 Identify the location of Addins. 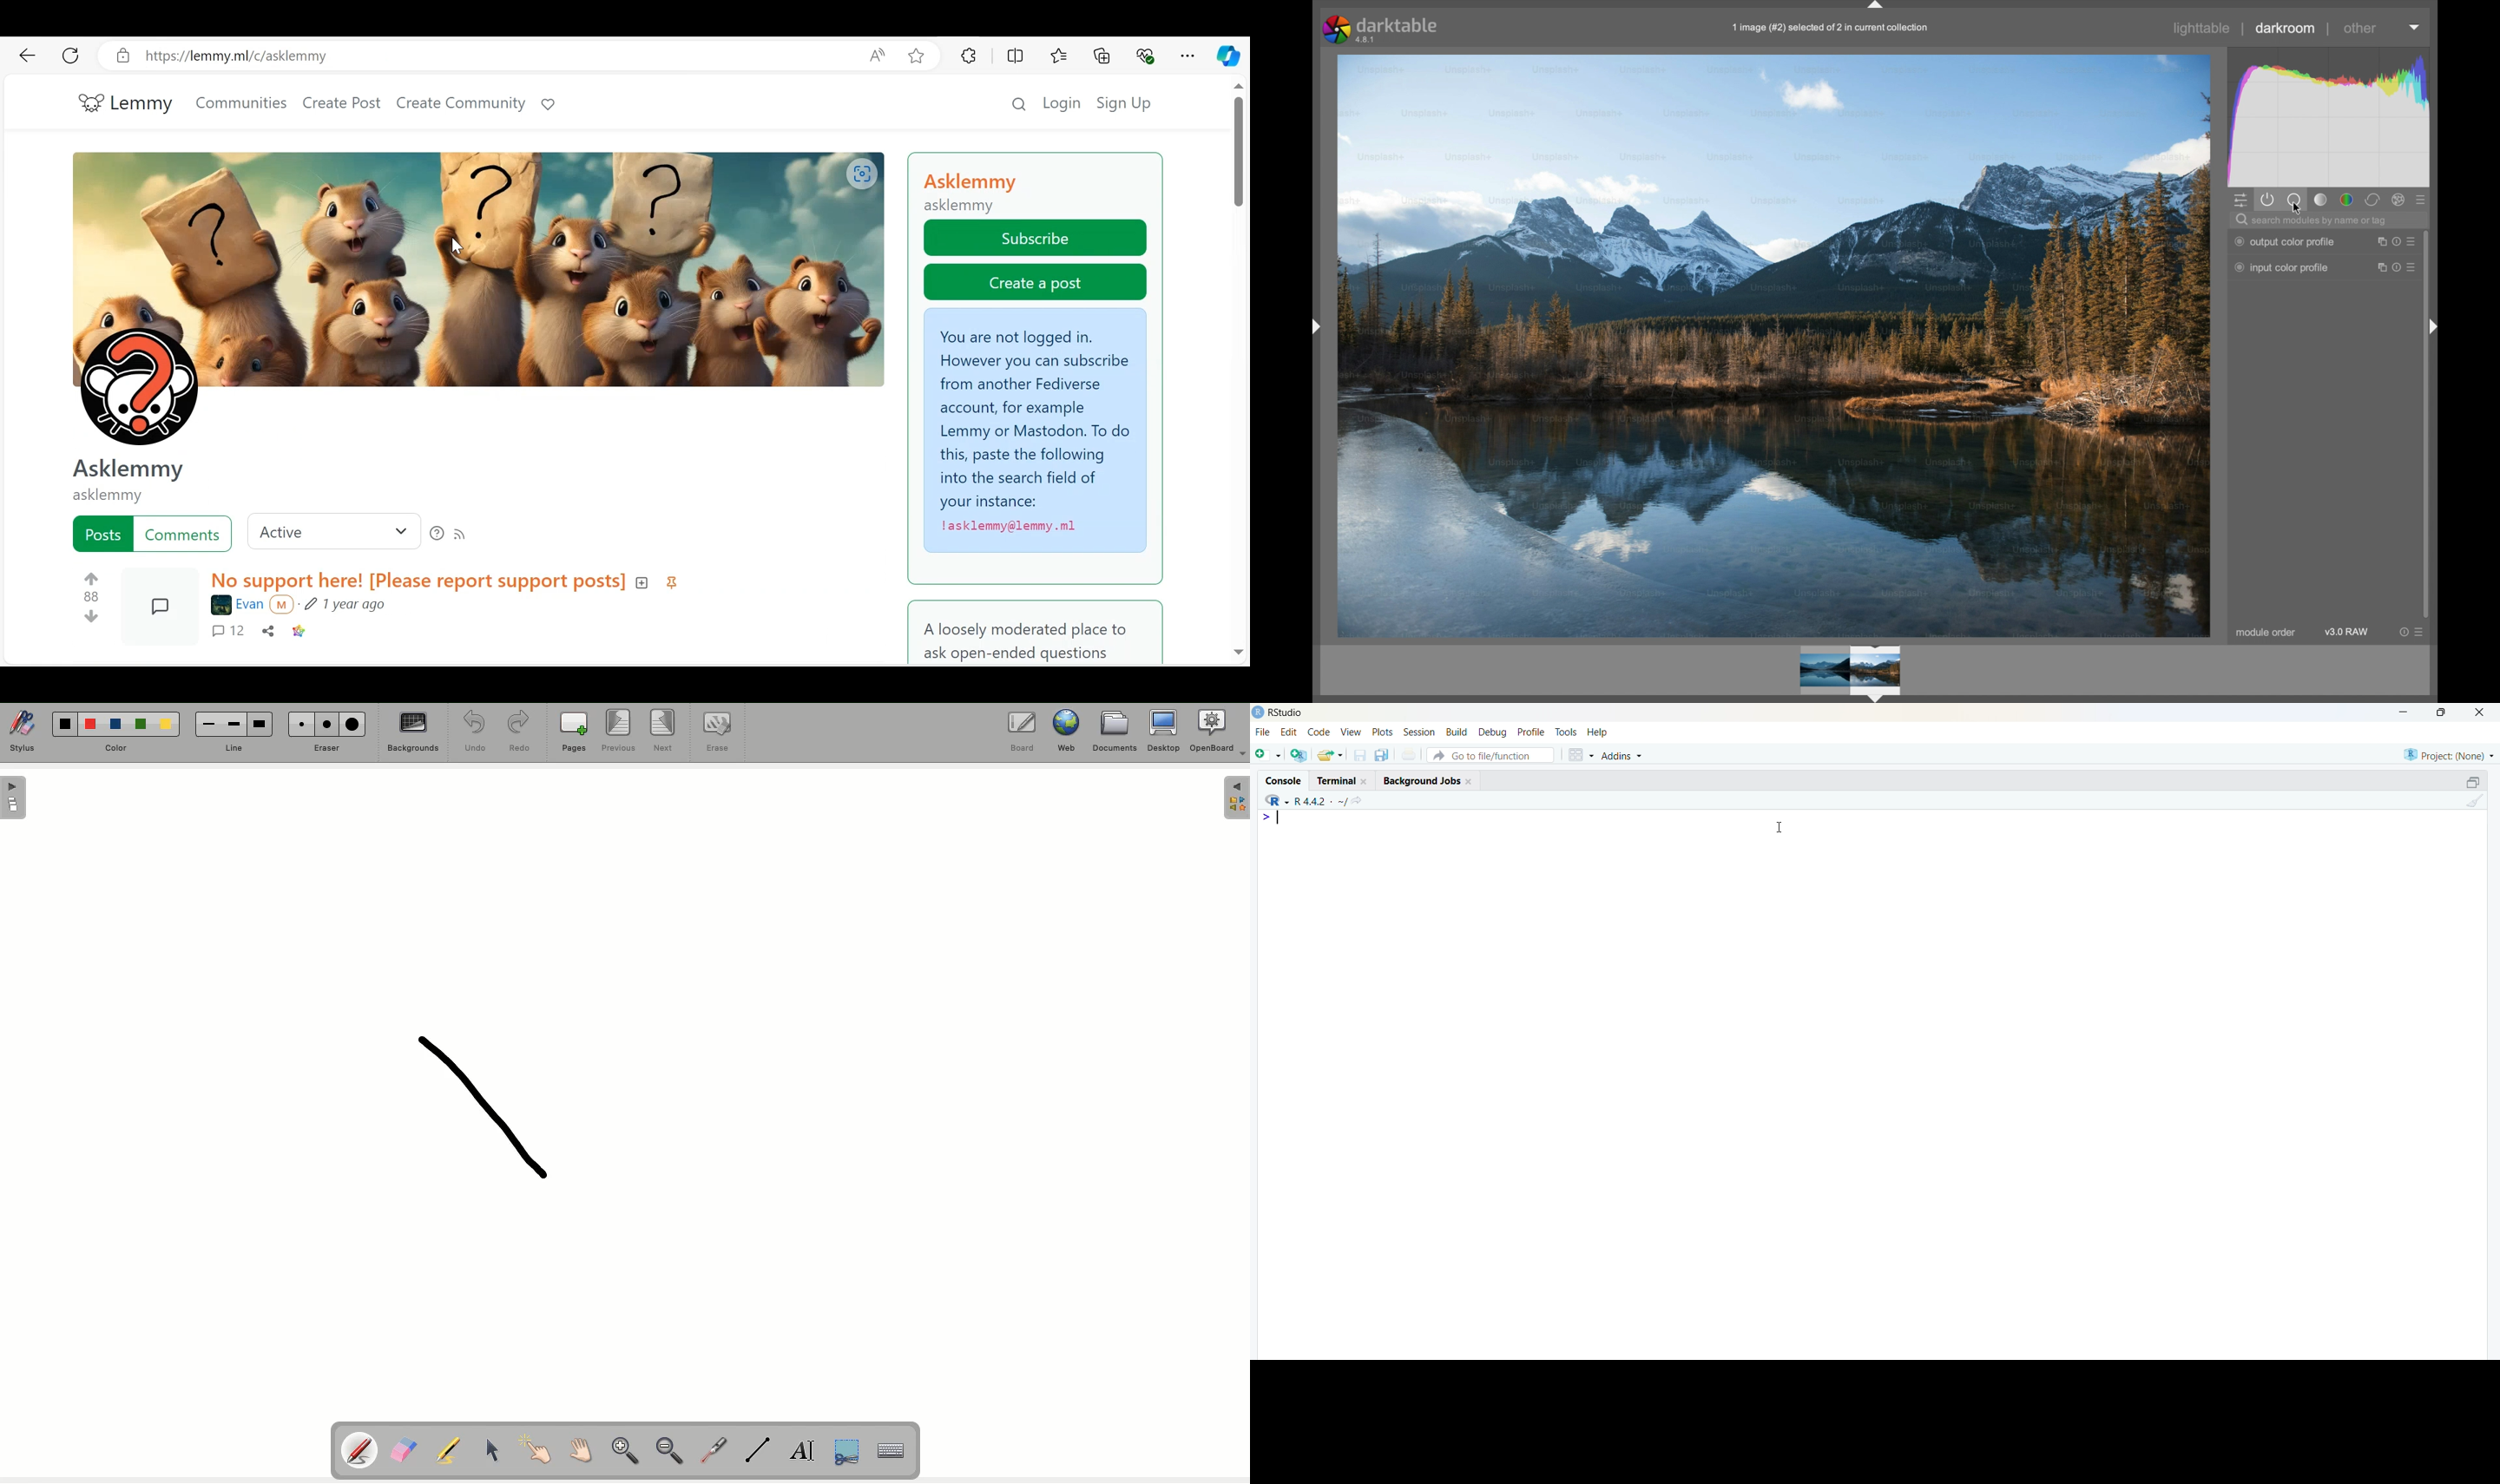
(1624, 756).